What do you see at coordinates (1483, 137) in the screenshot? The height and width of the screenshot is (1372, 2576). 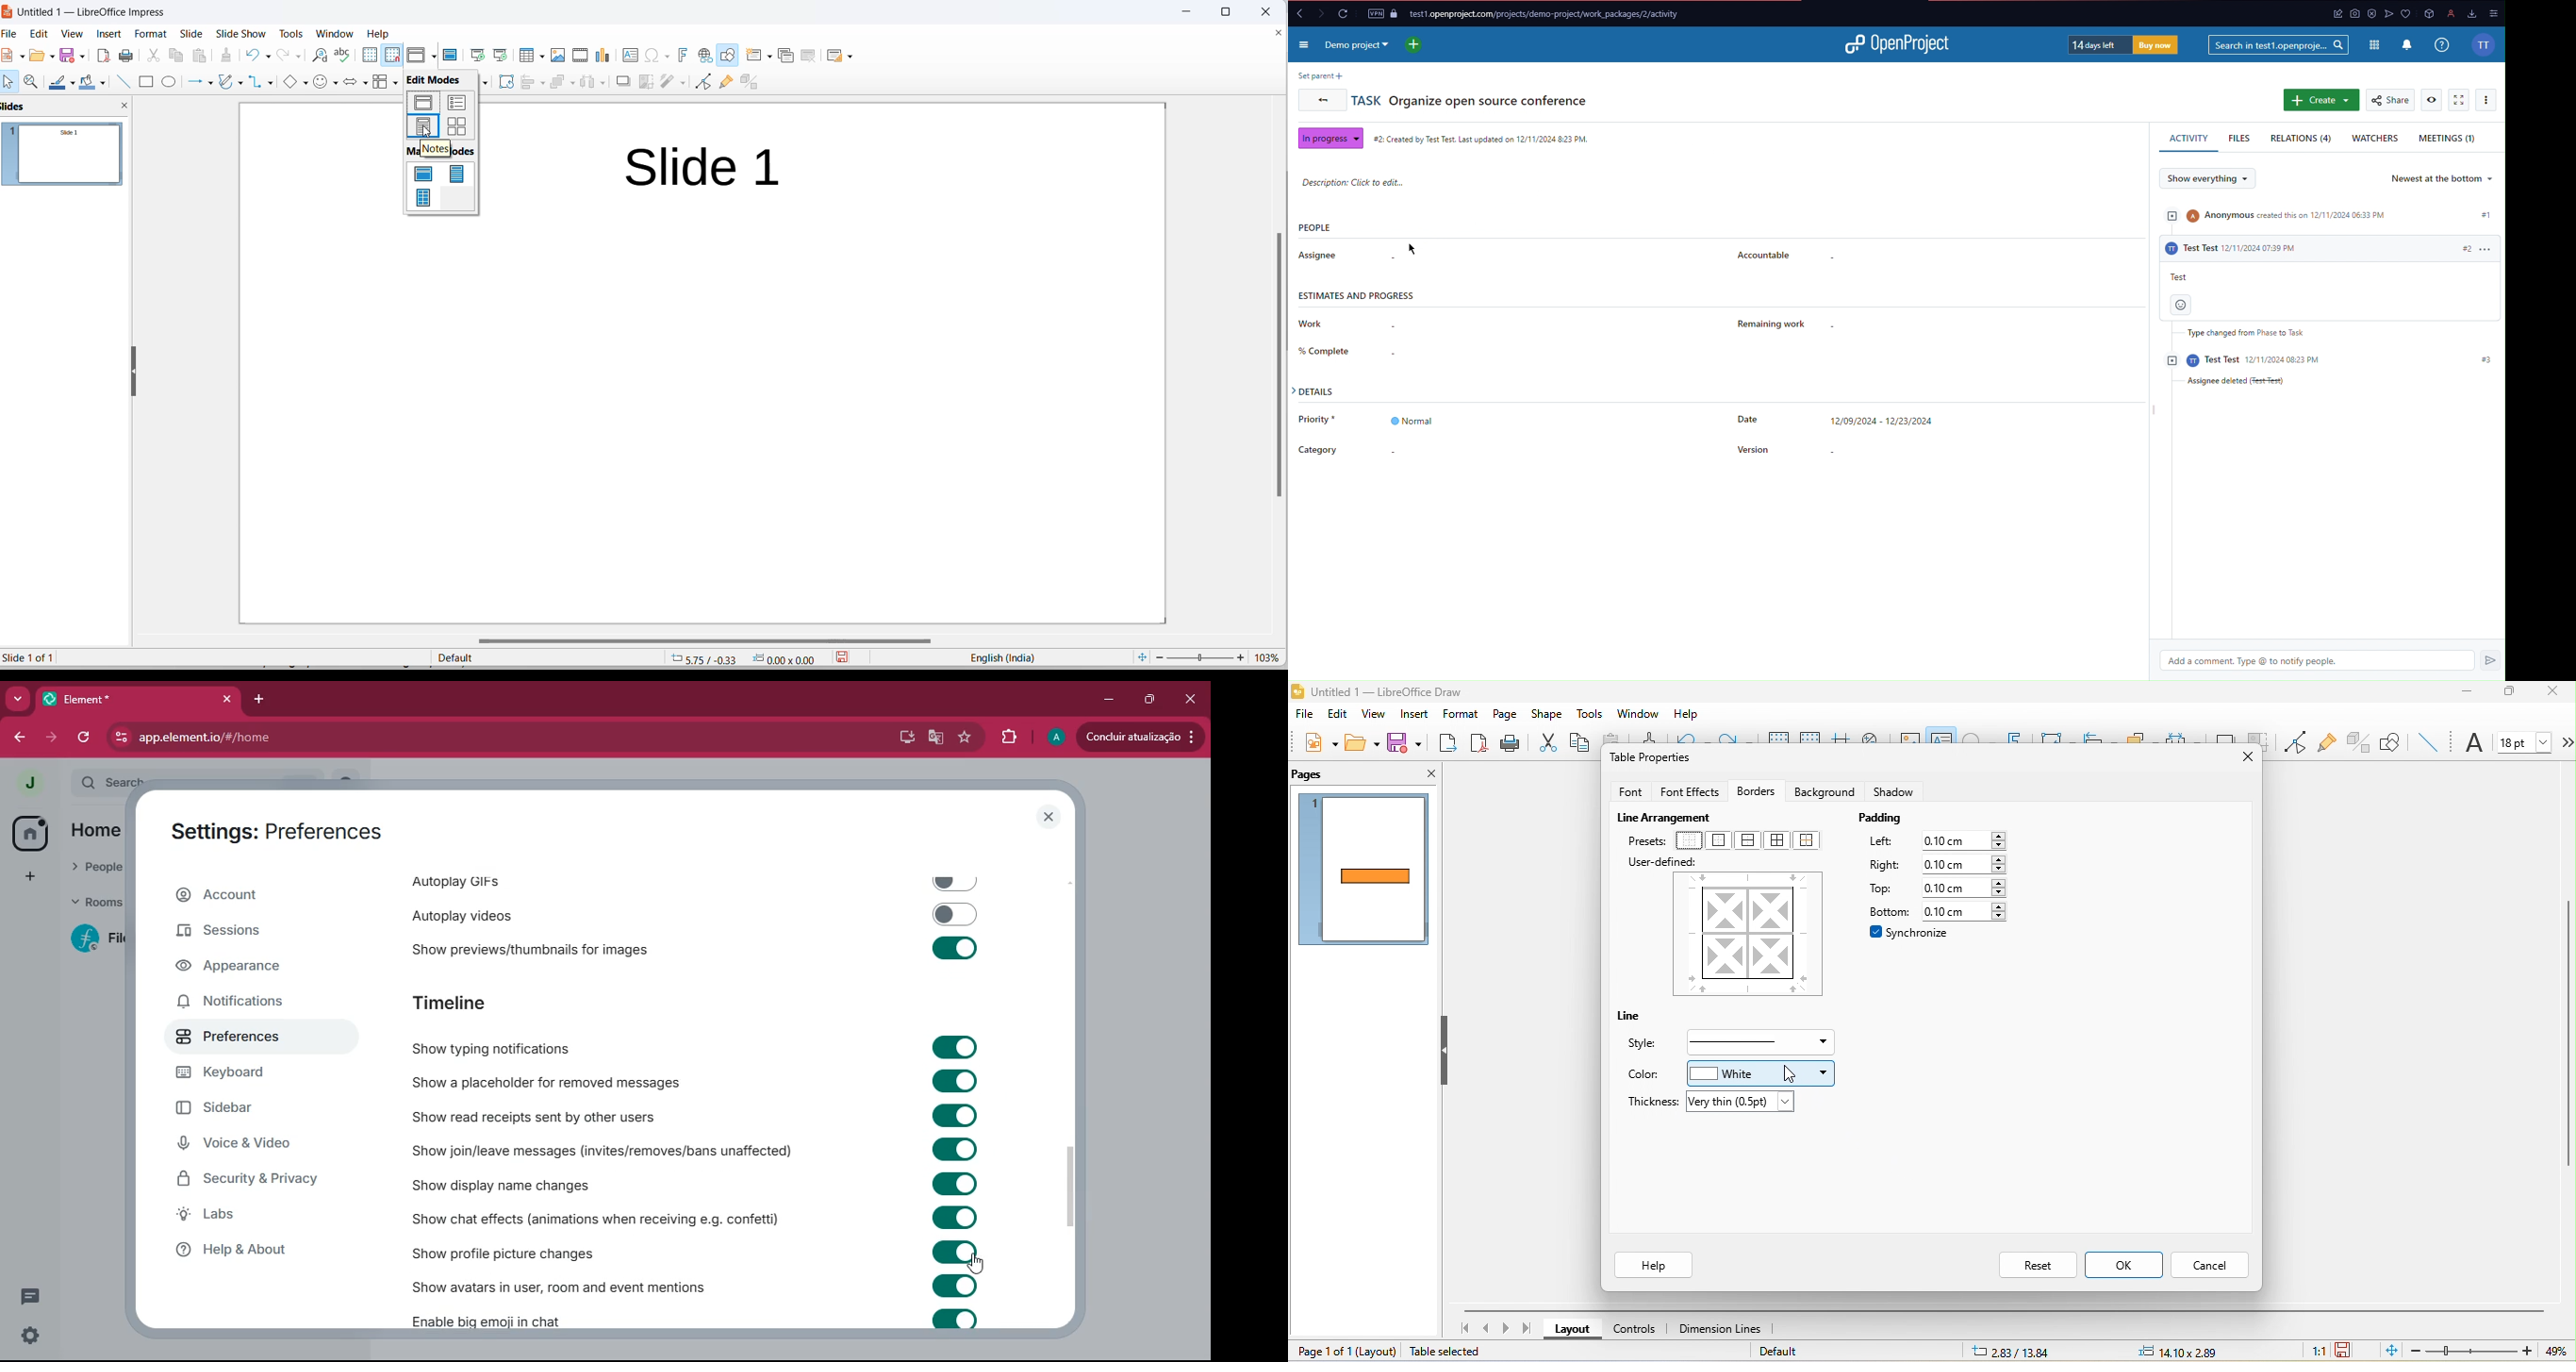 I see `Created Time` at bounding box center [1483, 137].